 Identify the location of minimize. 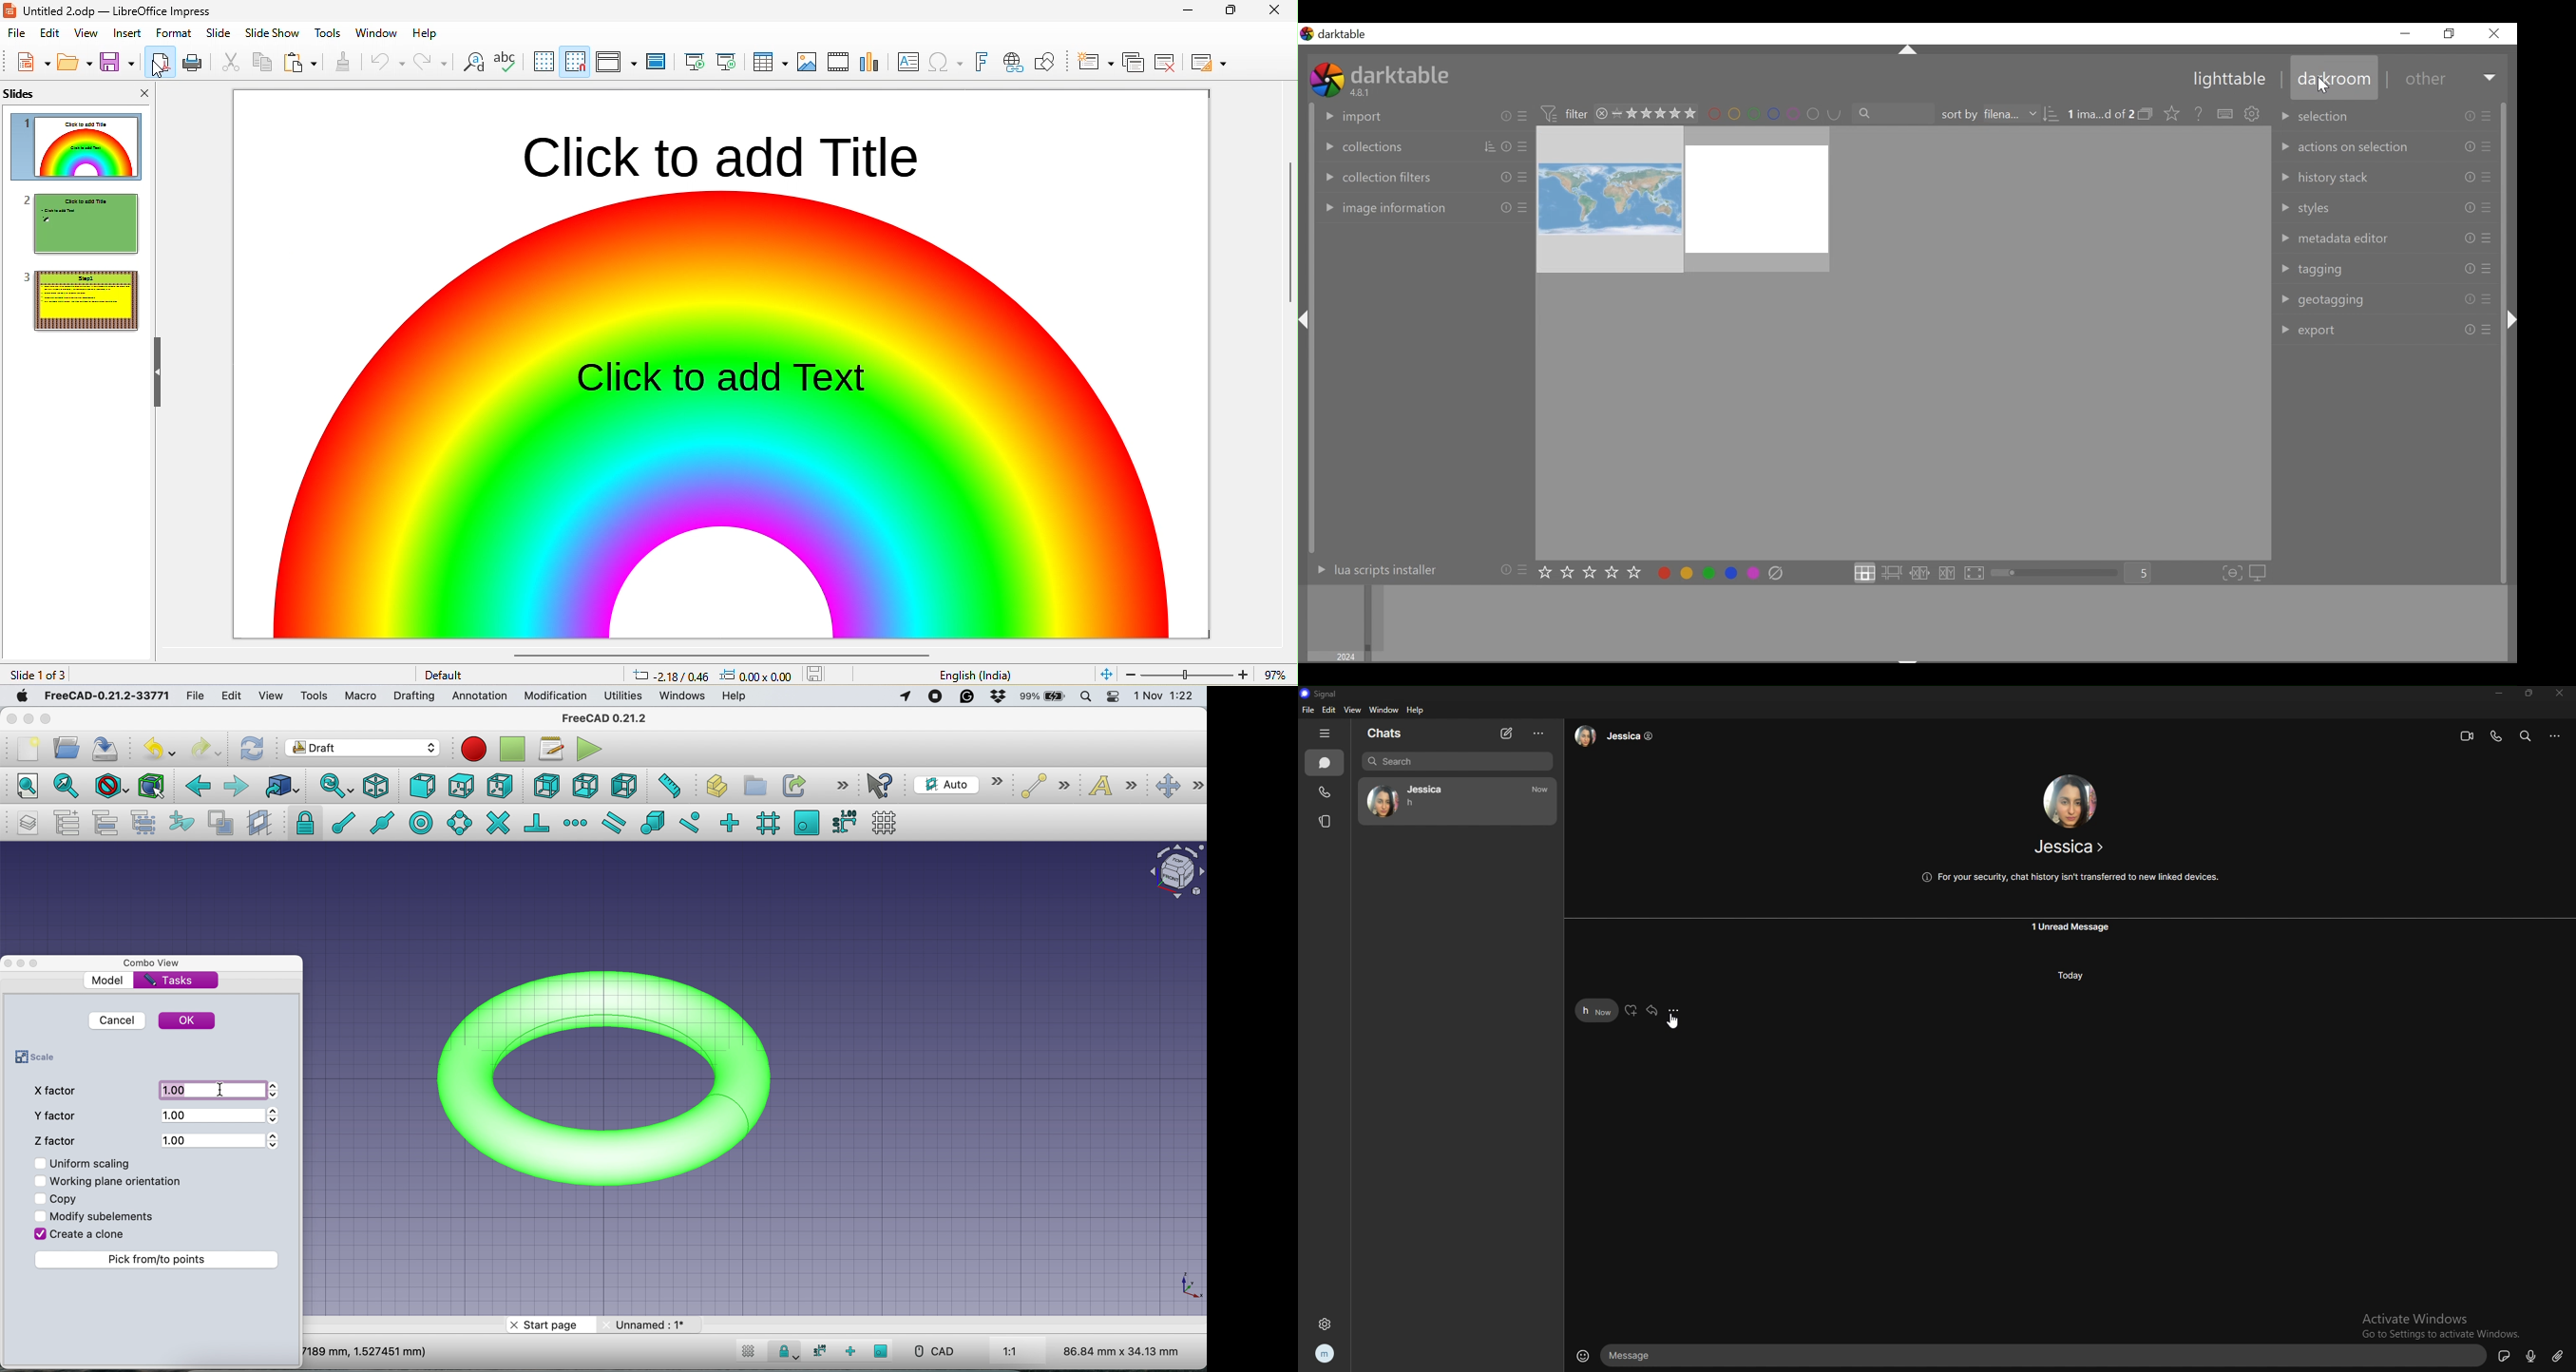
(2500, 693).